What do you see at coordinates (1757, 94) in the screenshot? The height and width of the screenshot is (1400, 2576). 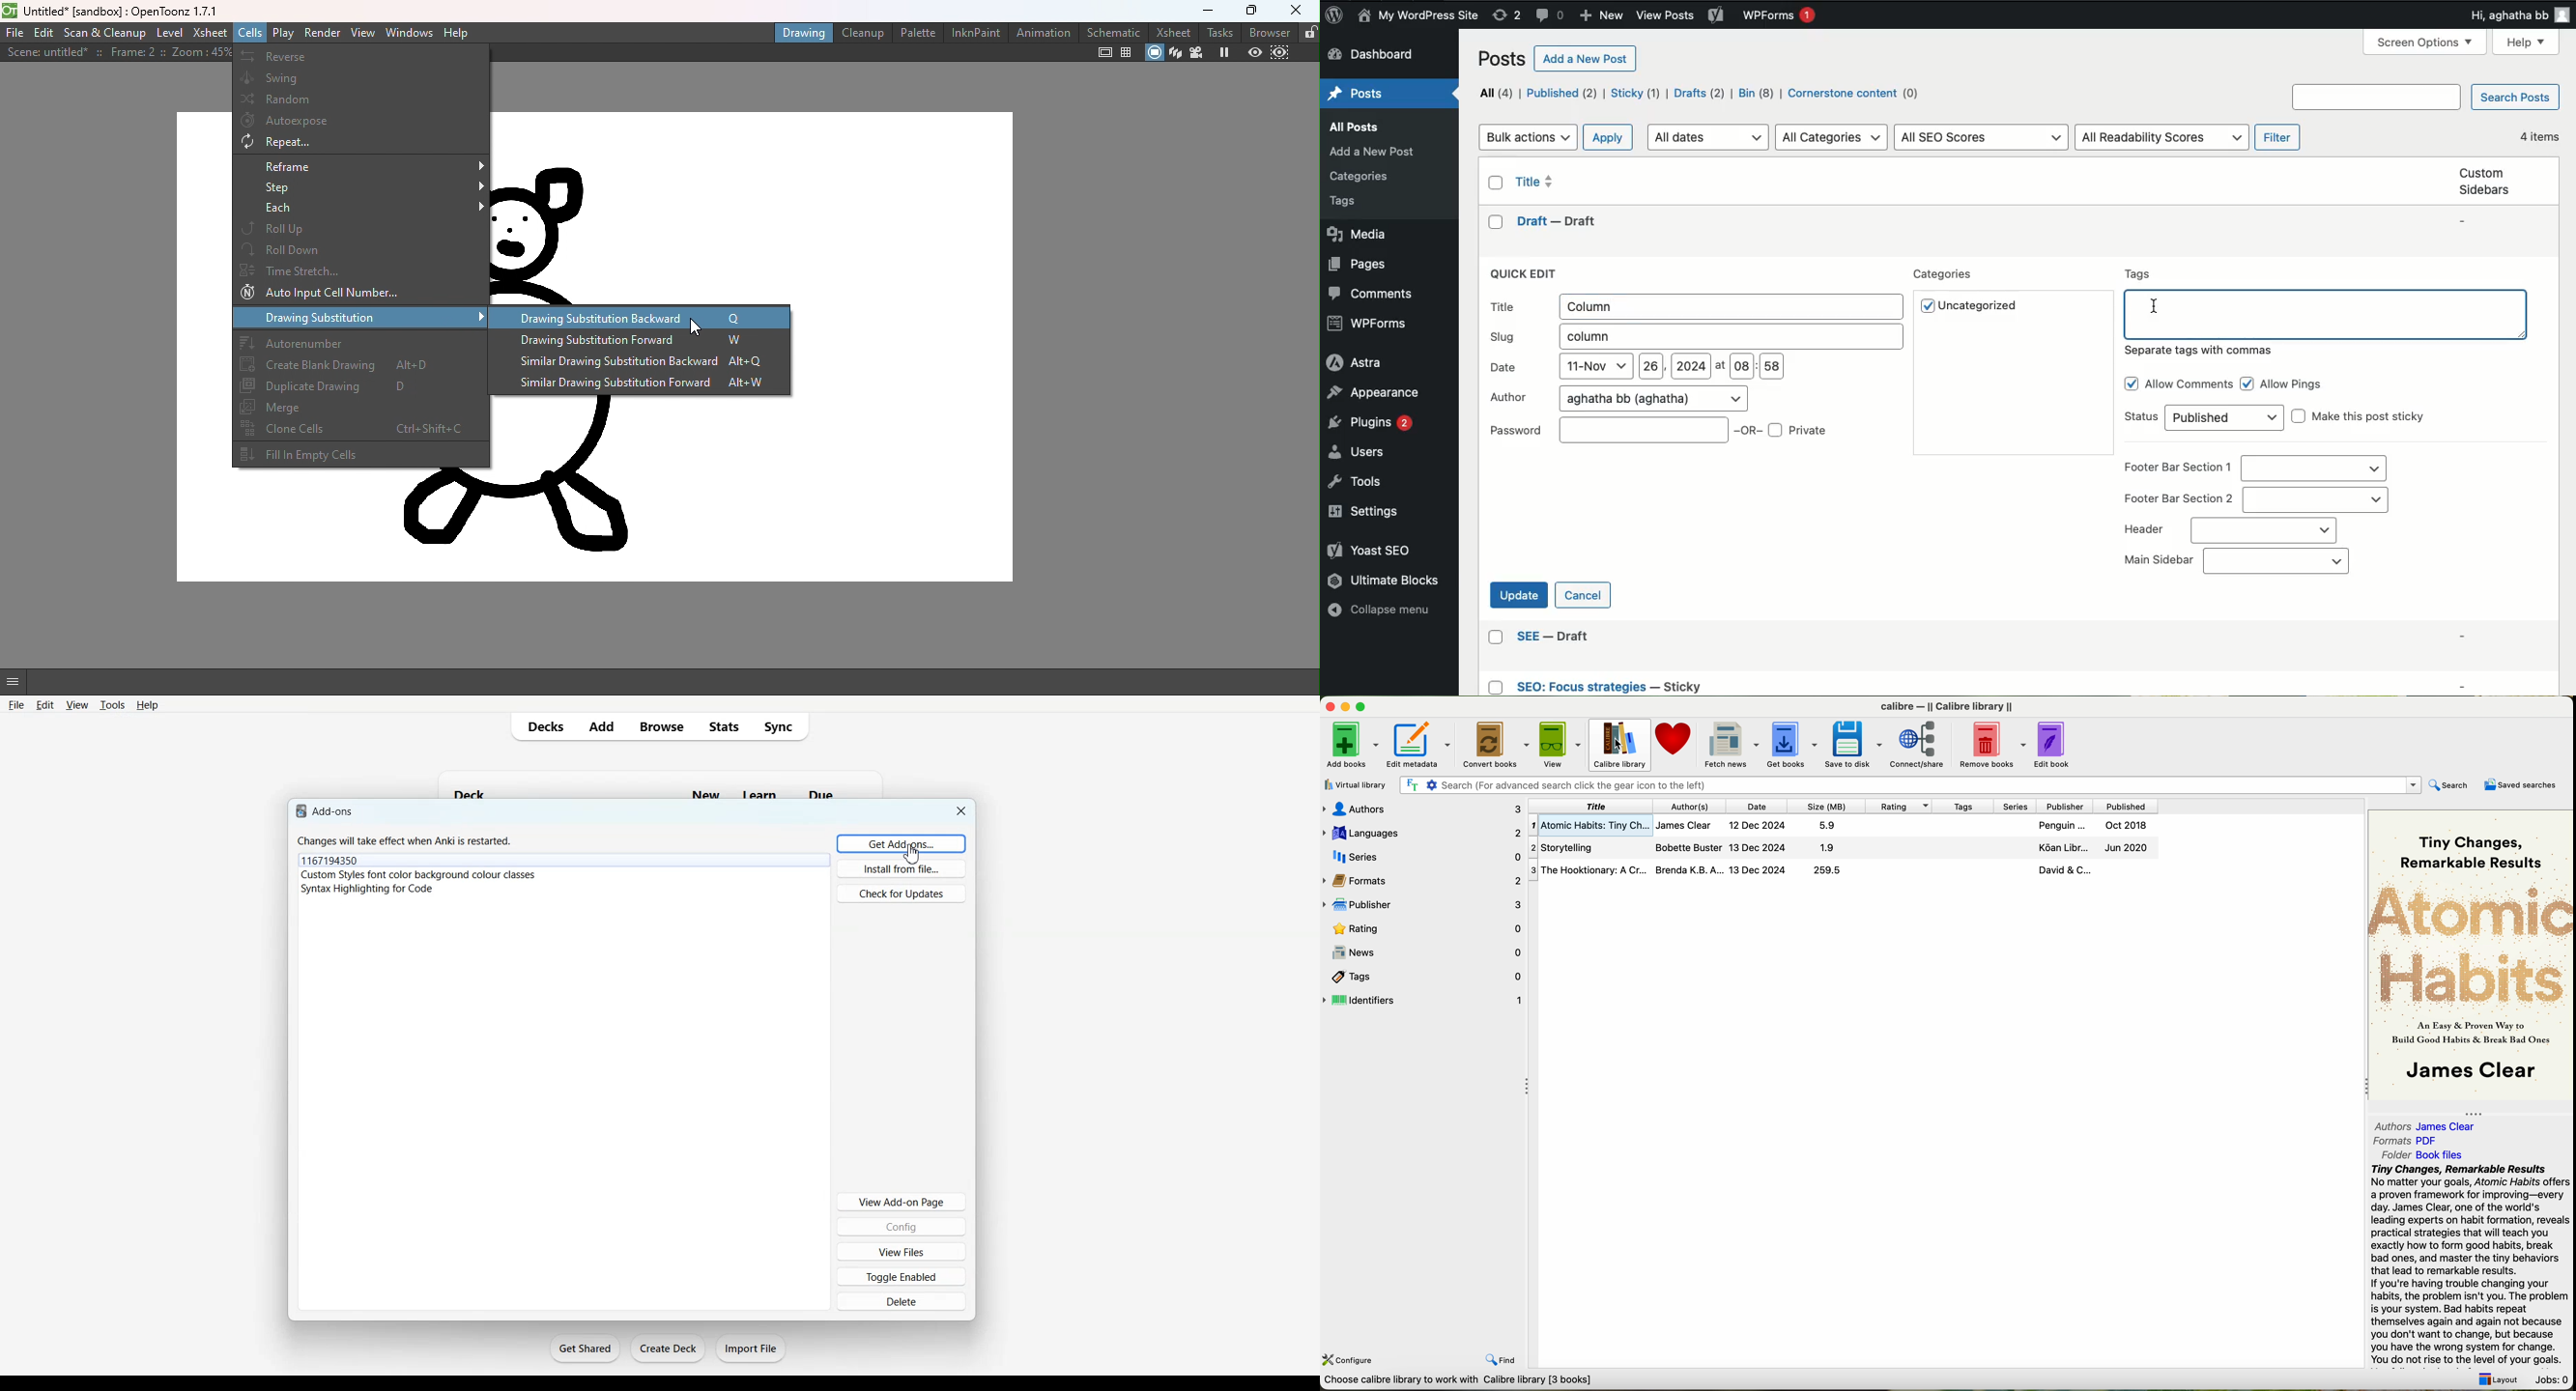 I see `Bin` at bounding box center [1757, 94].